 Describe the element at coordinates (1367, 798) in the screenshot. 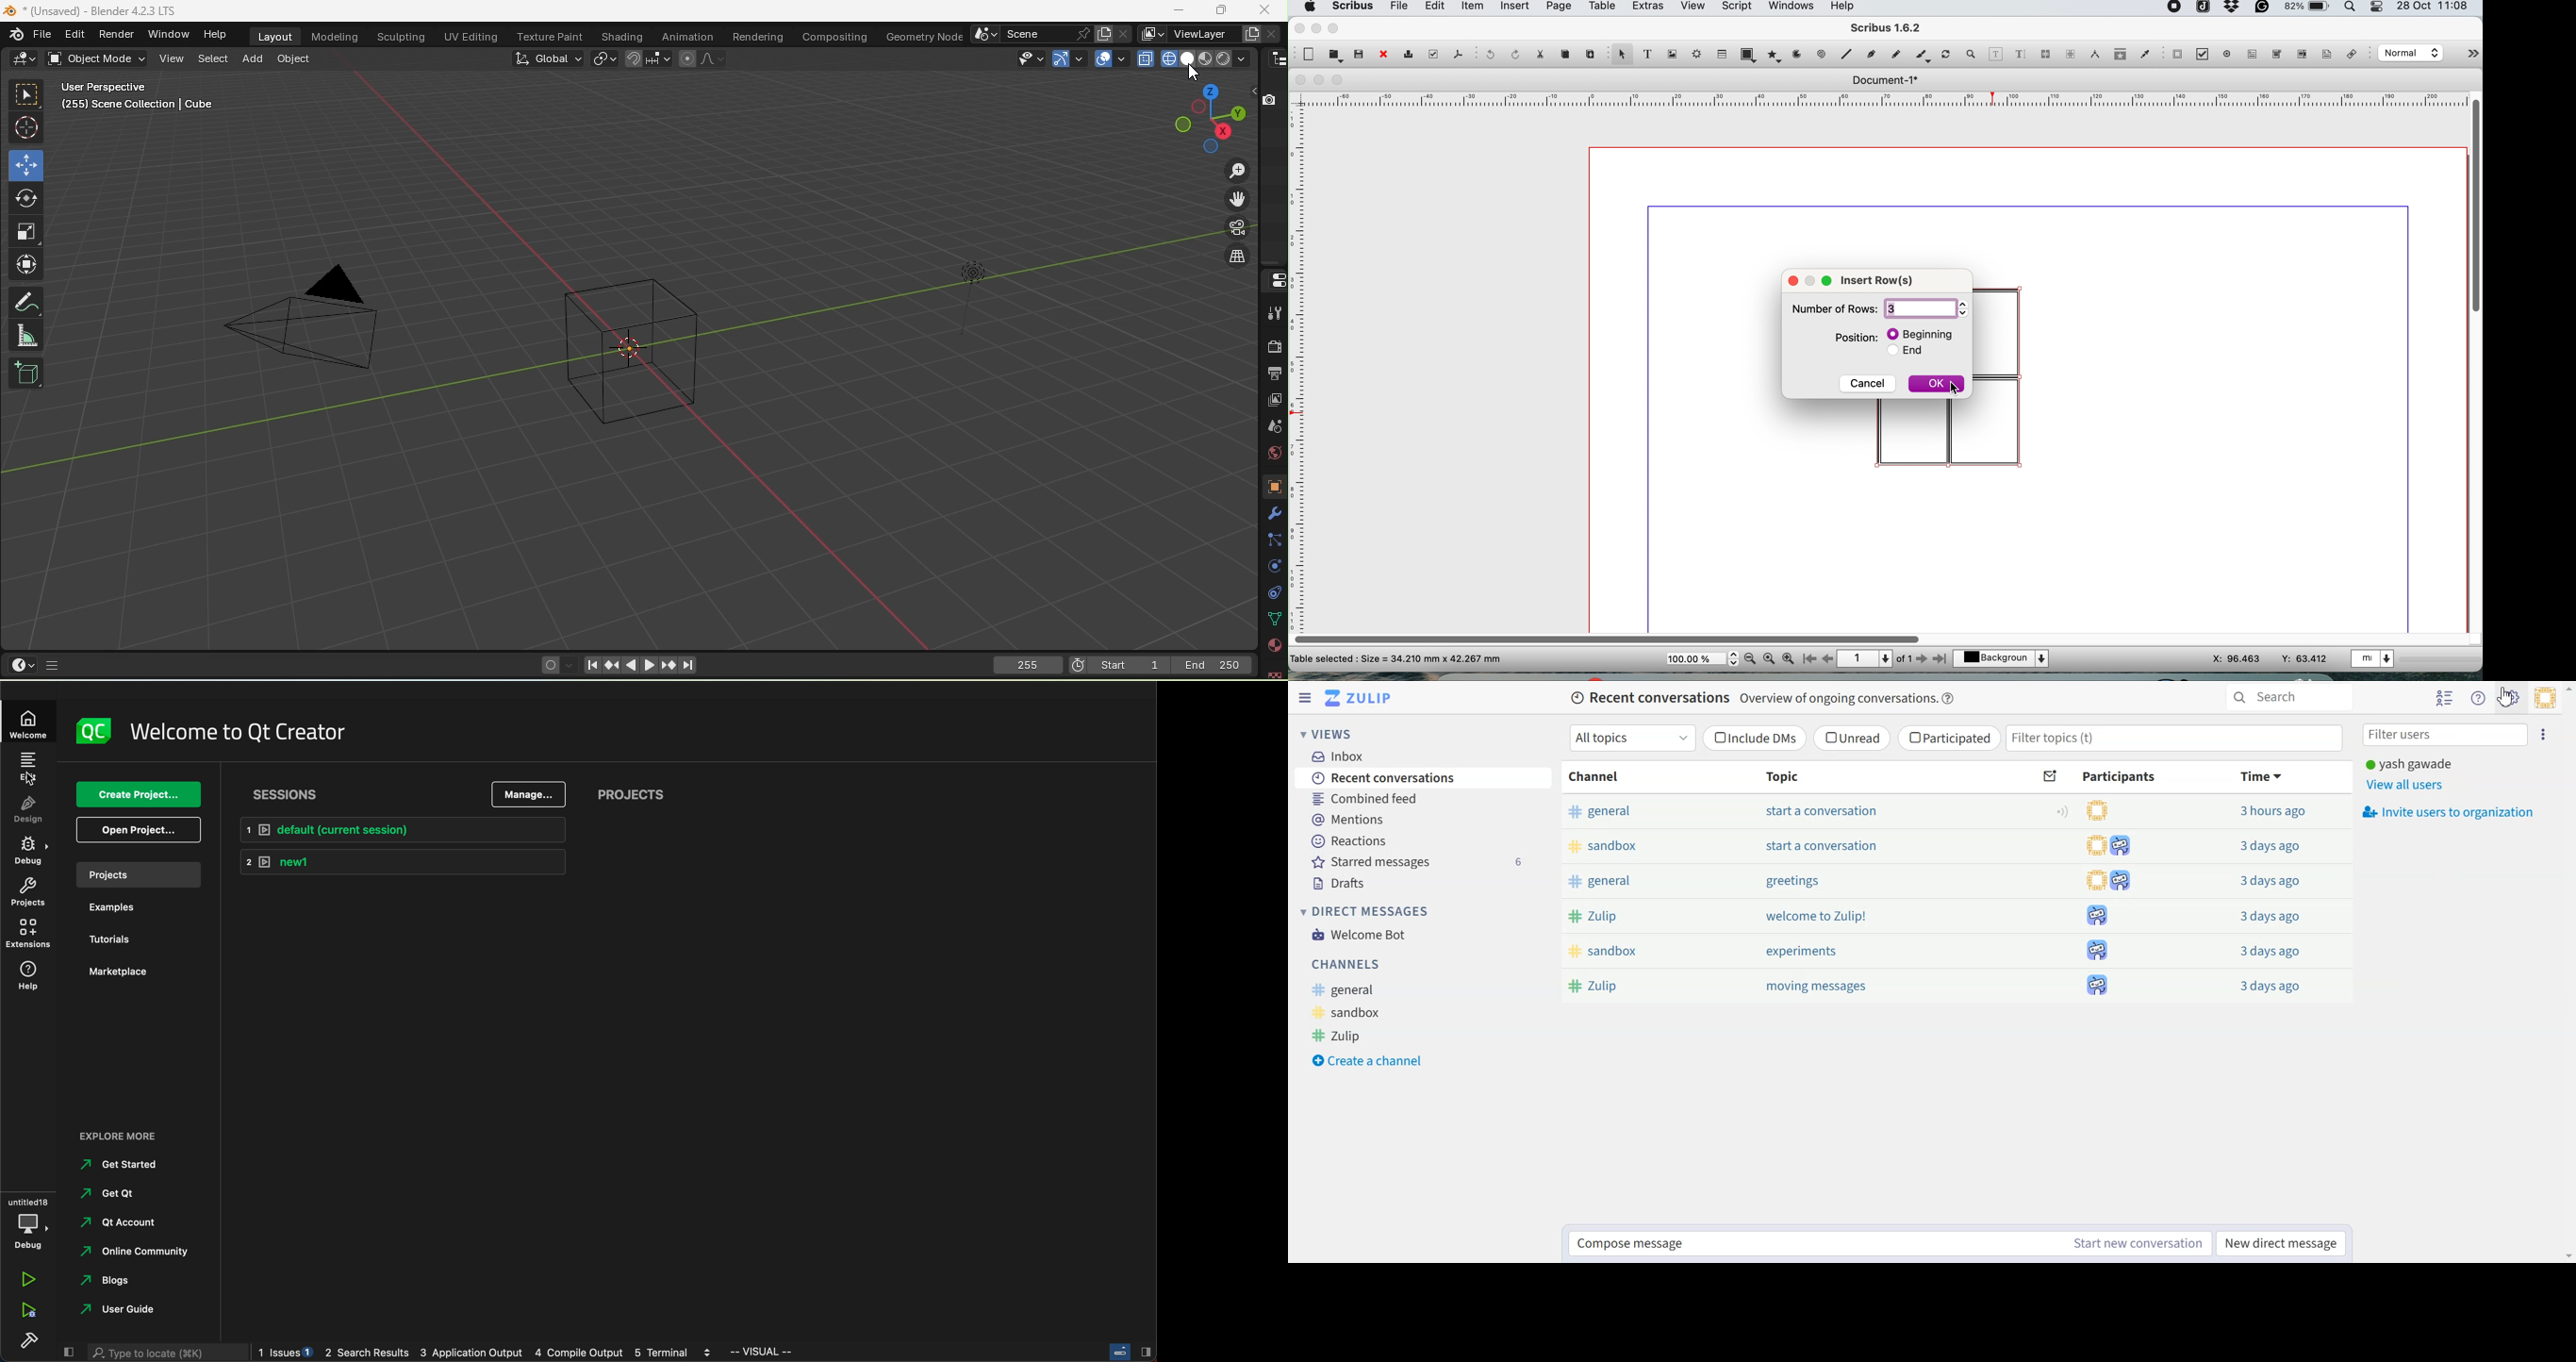

I see `Combined feed` at that location.